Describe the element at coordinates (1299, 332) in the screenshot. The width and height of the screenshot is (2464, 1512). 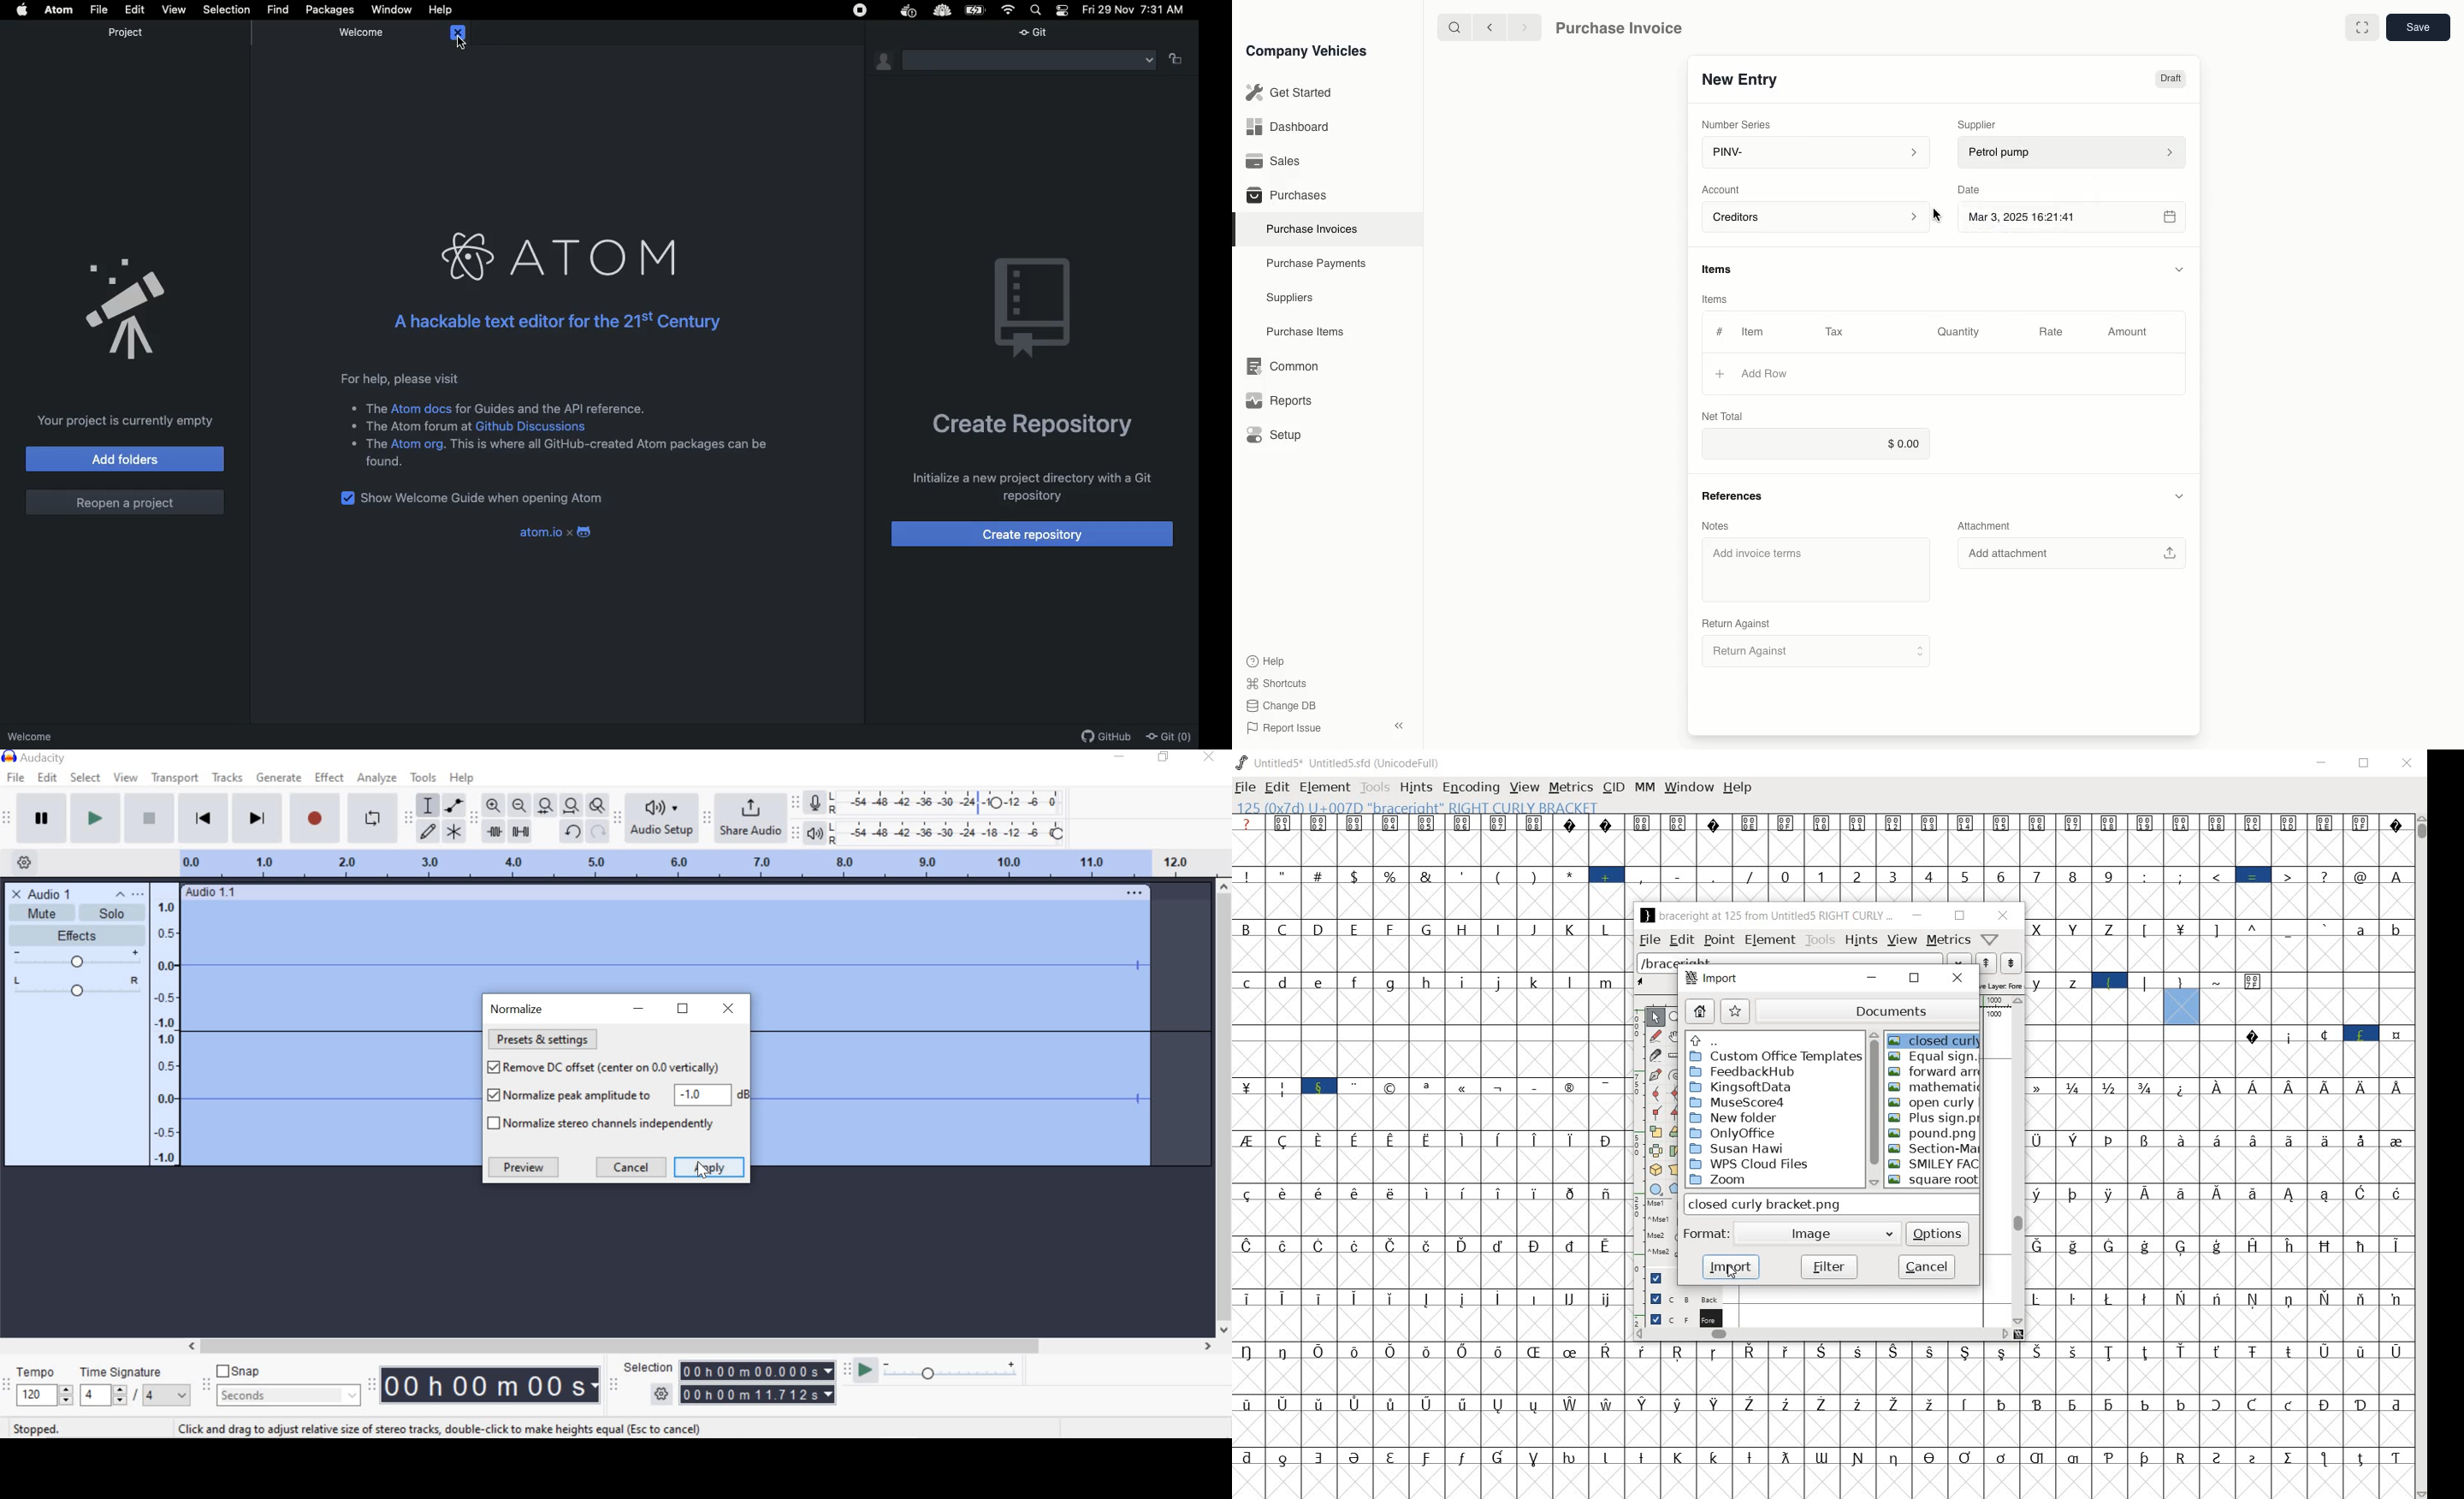
I see `Purchase items` at that location.